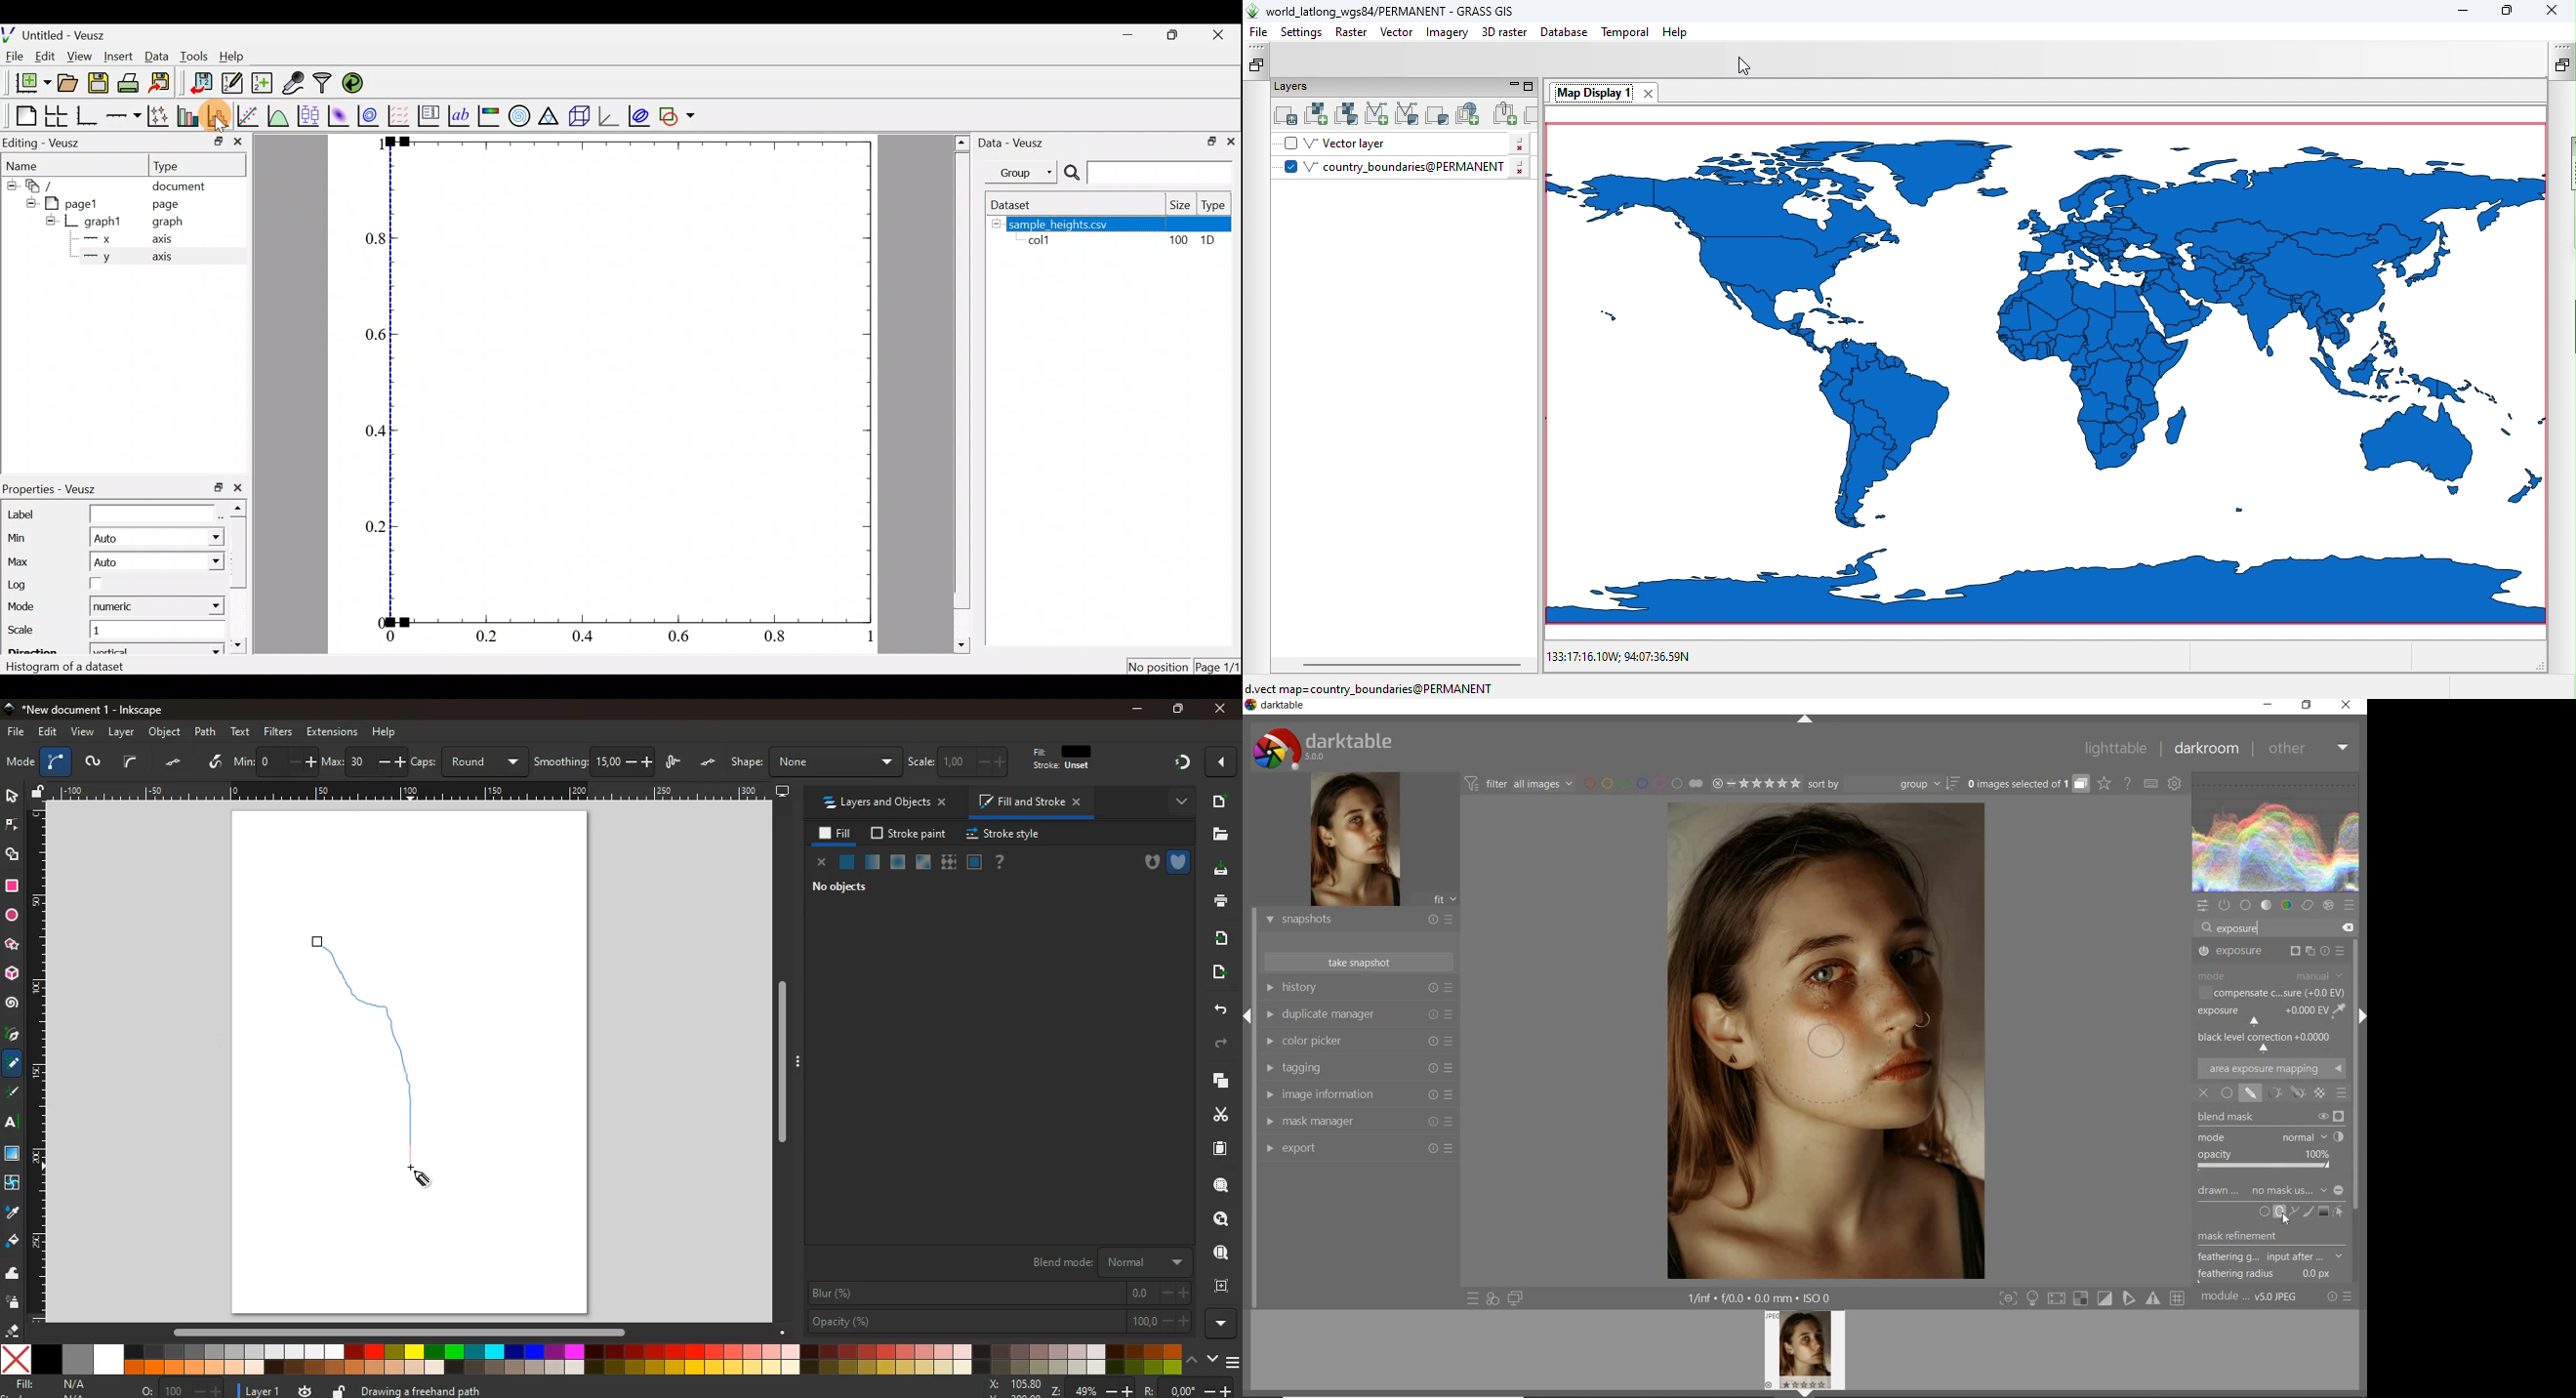 Image resolution: width=2576 pixels, height=1400 pixels. What do you see at coordinates (2340, 1298) in the screenshot?
I see `reset or presets & preferences` at bounding box center [2340, 1298].